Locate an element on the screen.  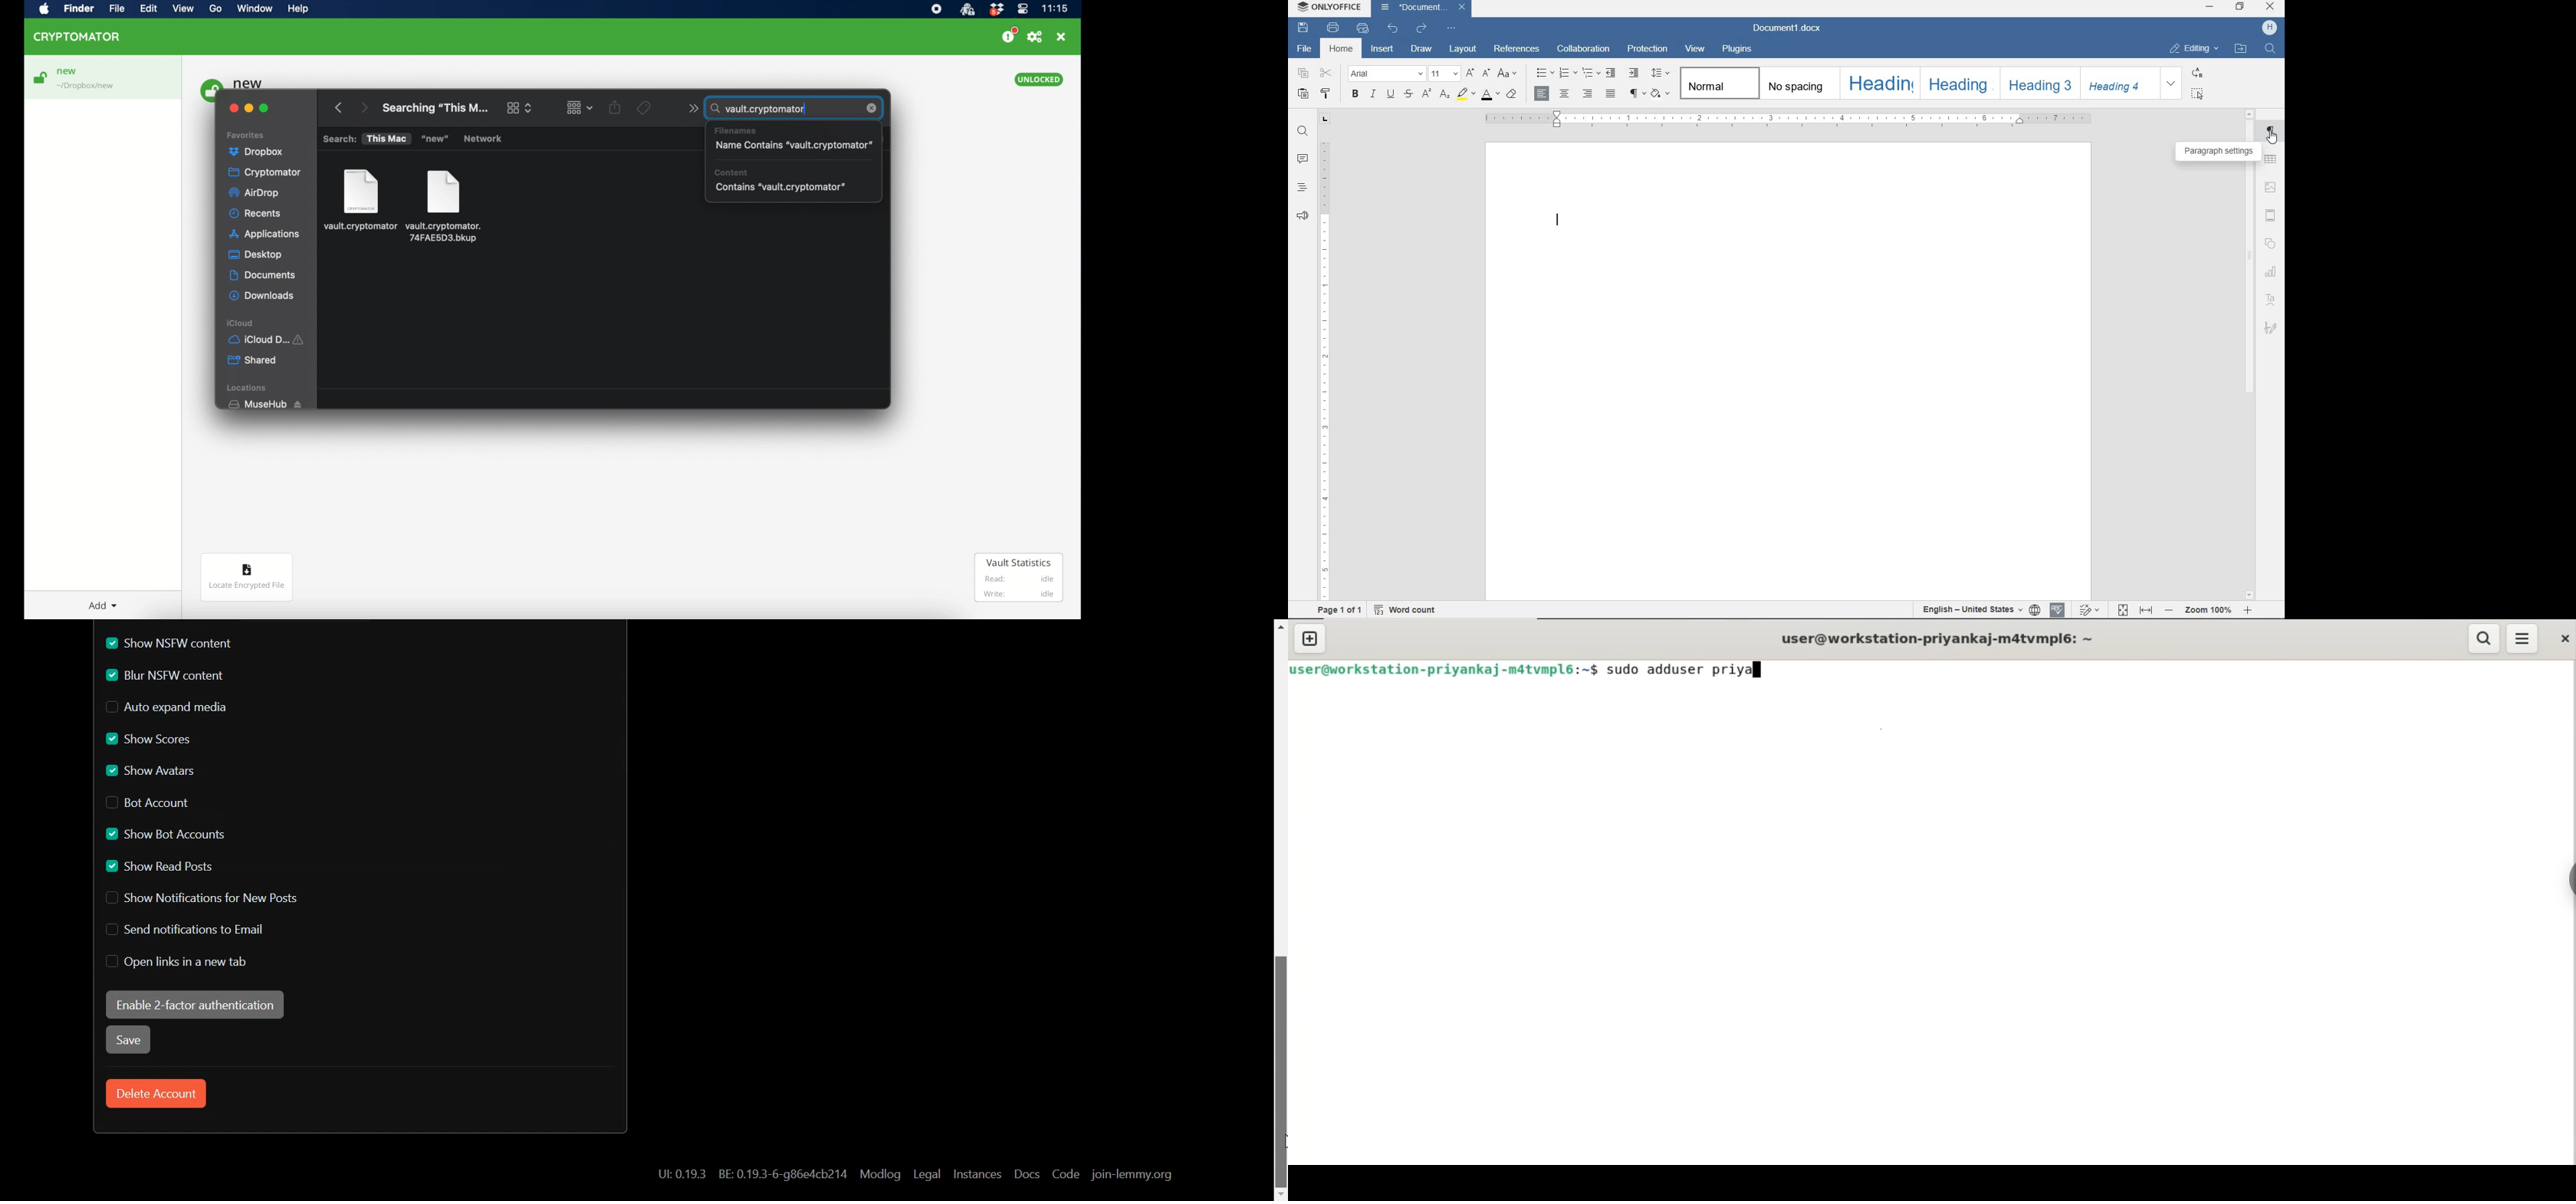
favorites is located at coordinates (246, 135).